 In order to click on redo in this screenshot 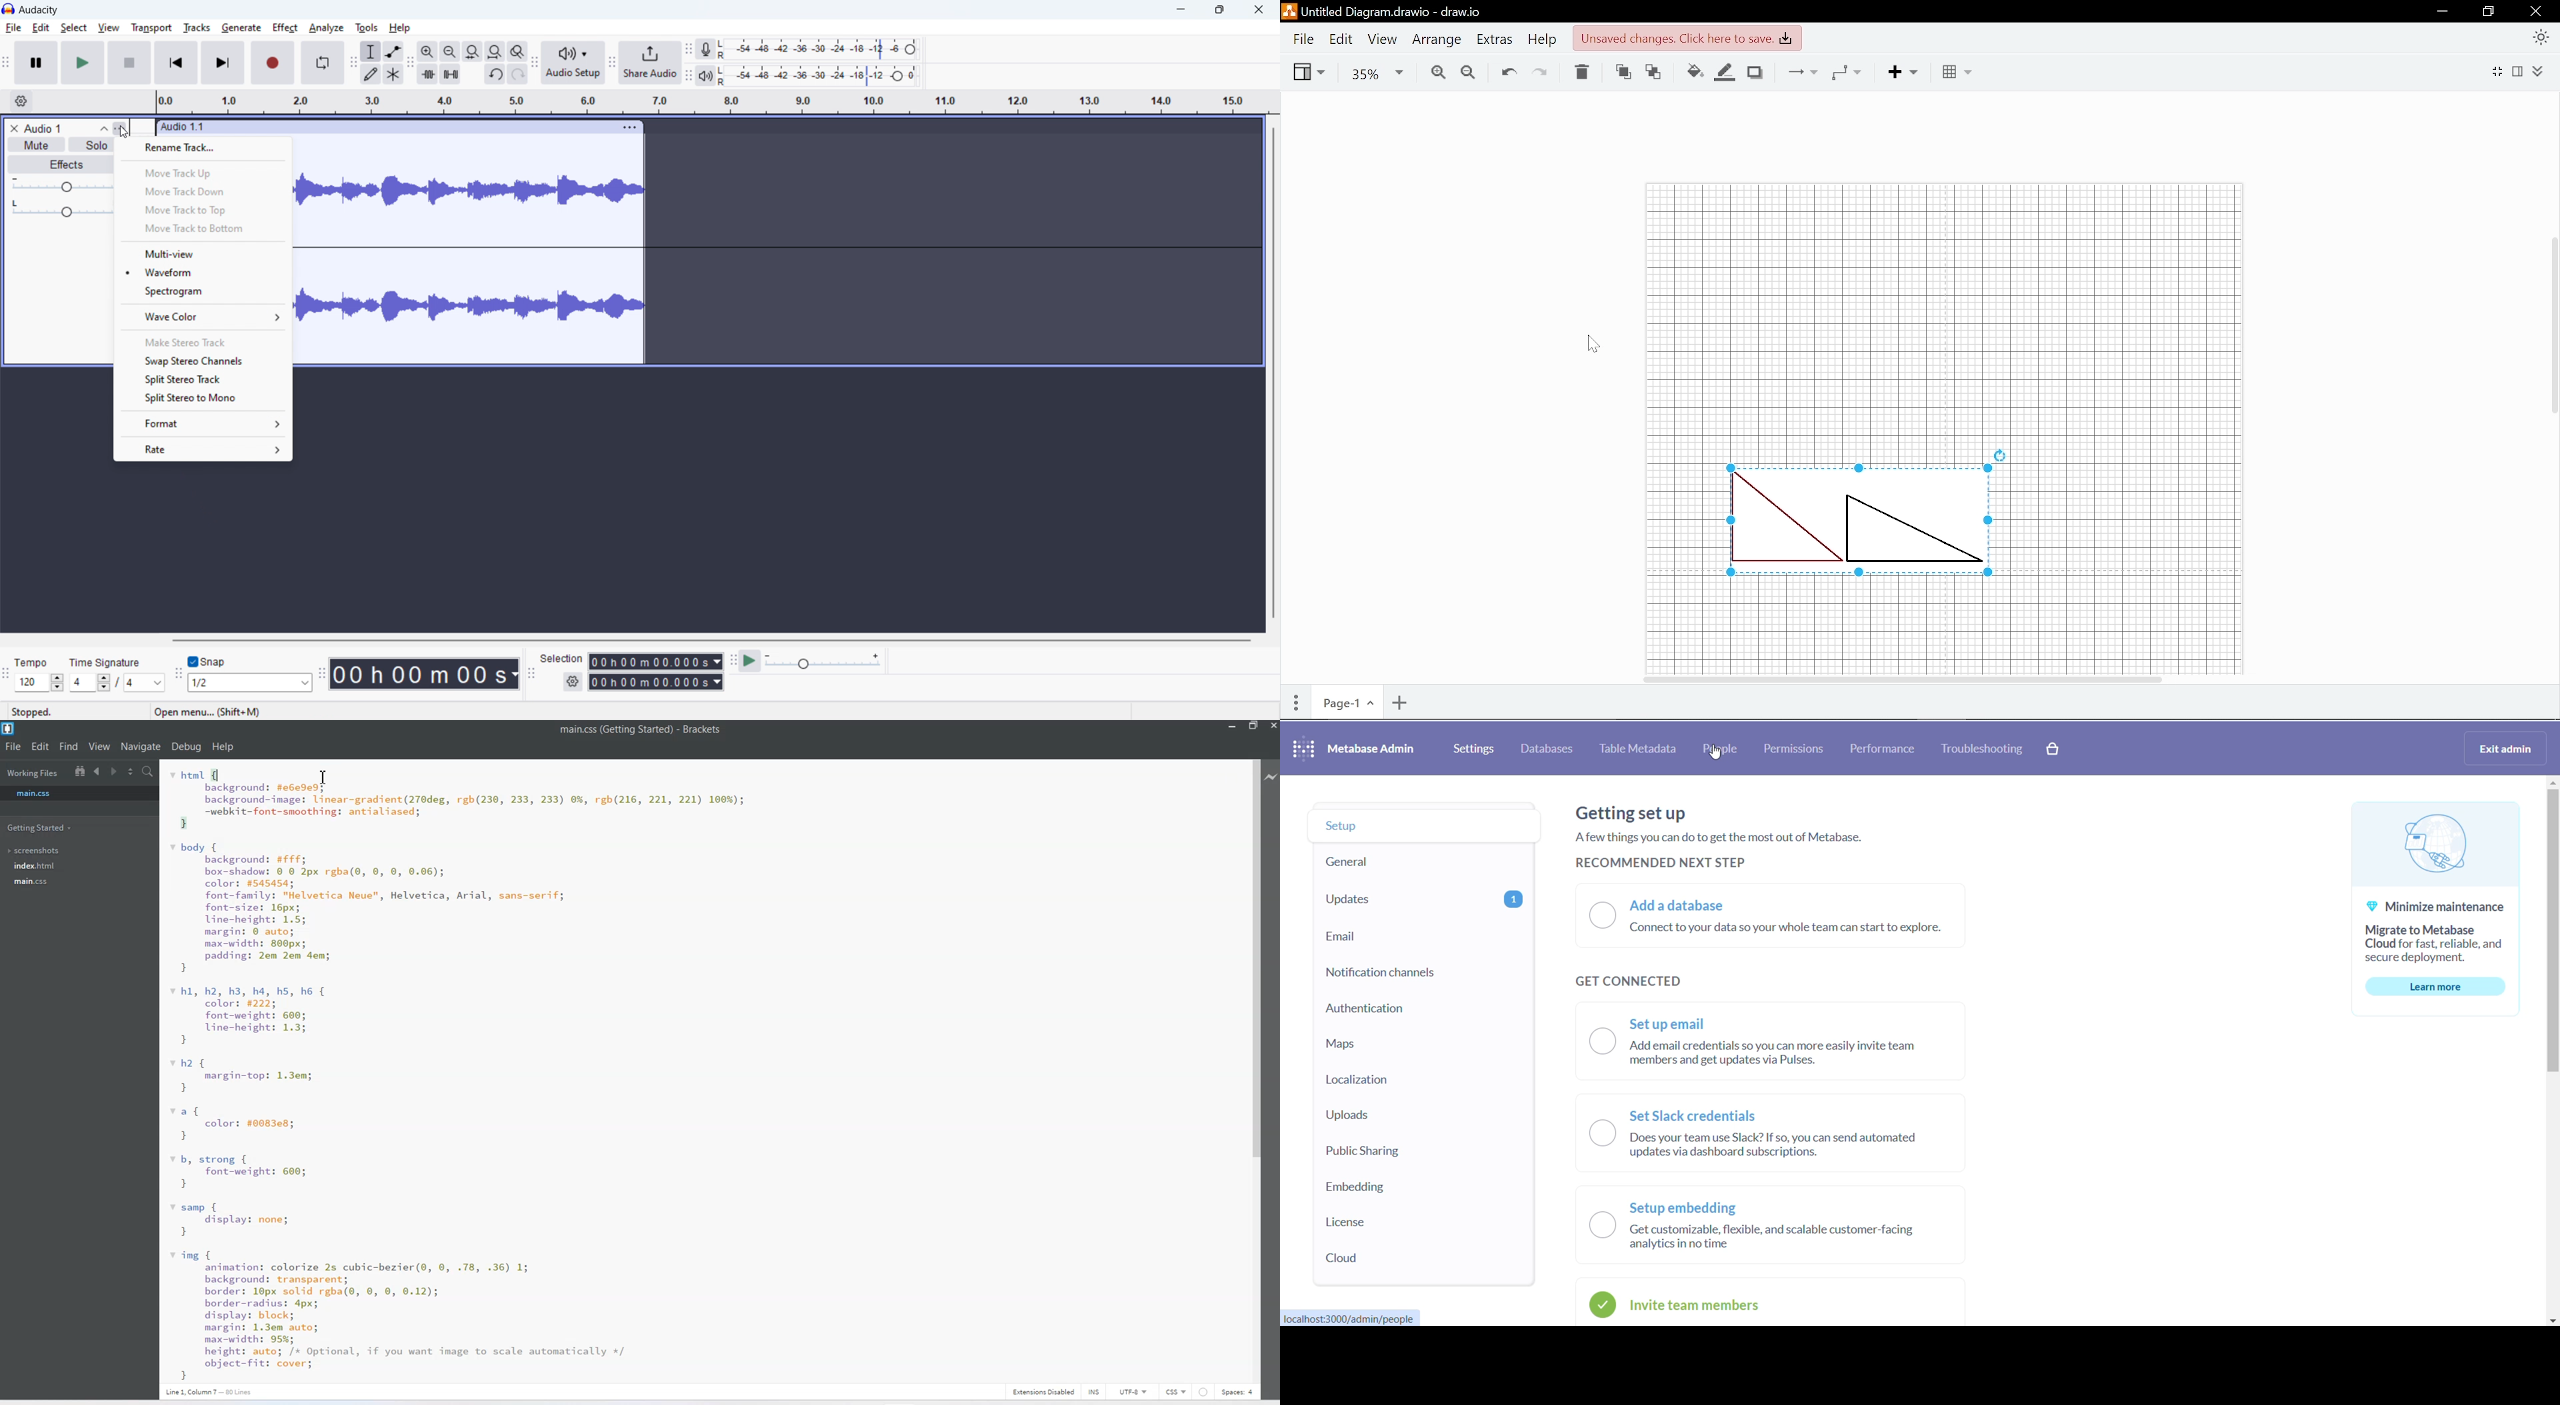, I will do `click(517, 74)`.